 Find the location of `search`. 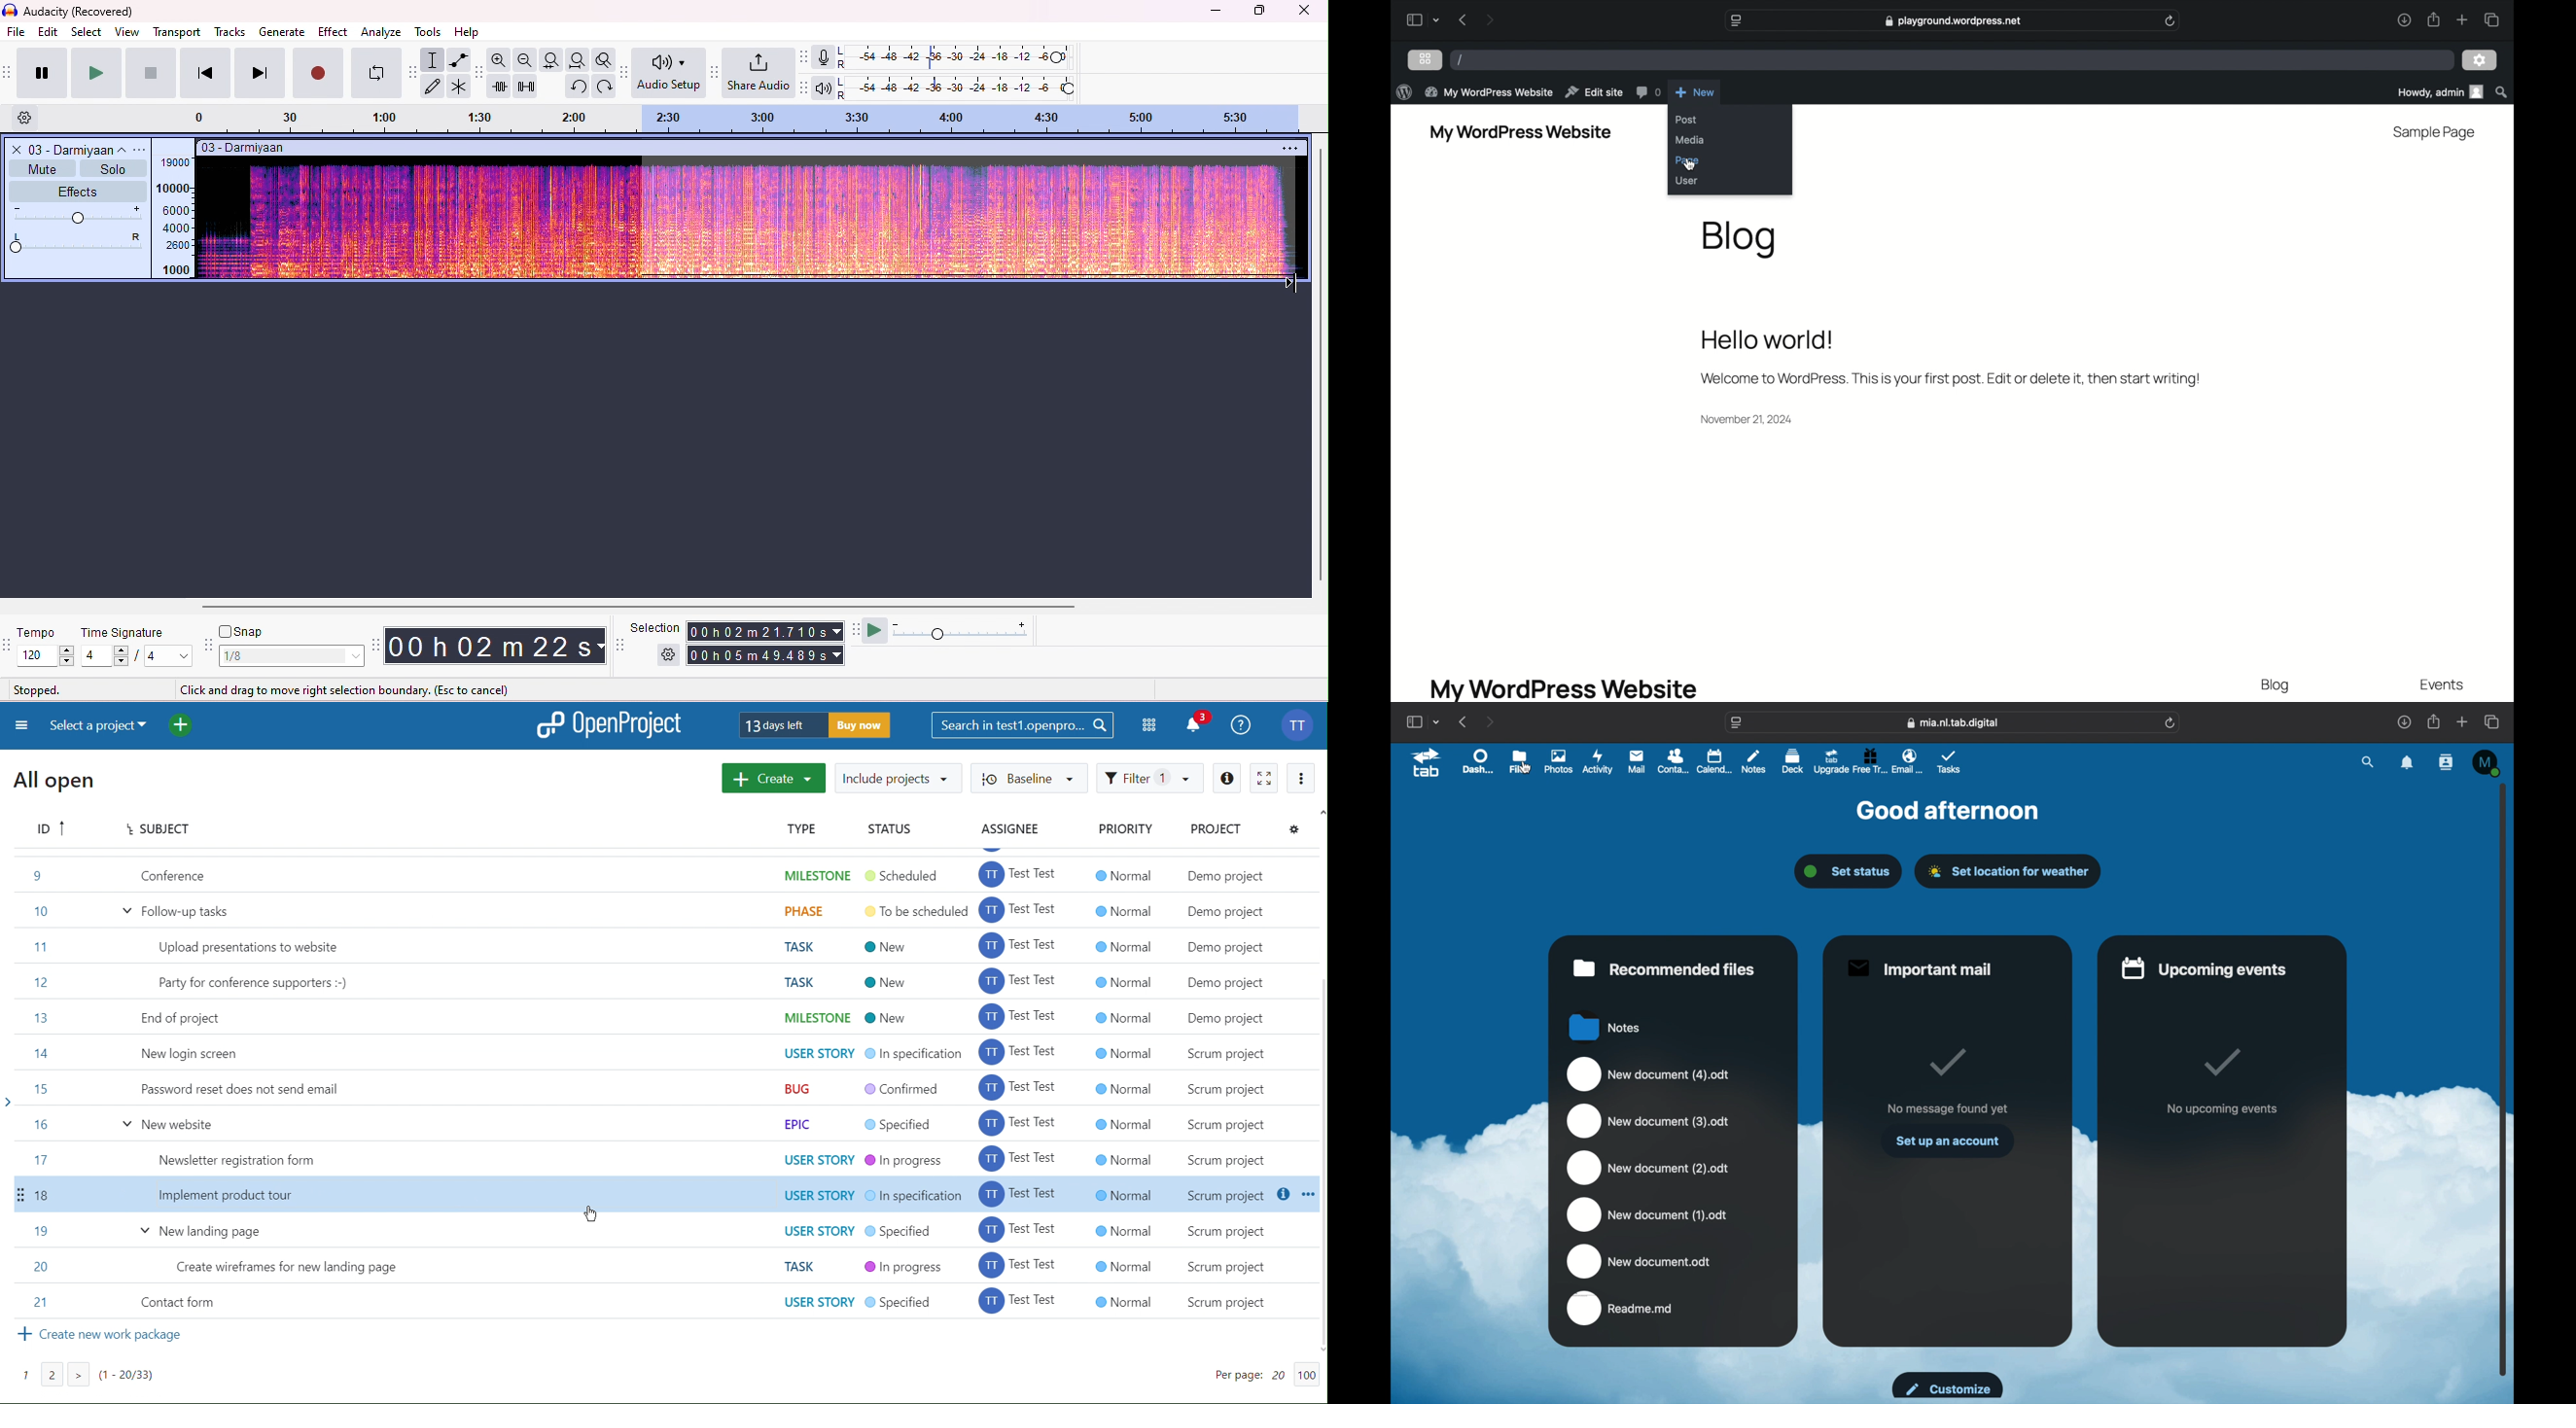

search is located at coordinates (2502, 93).